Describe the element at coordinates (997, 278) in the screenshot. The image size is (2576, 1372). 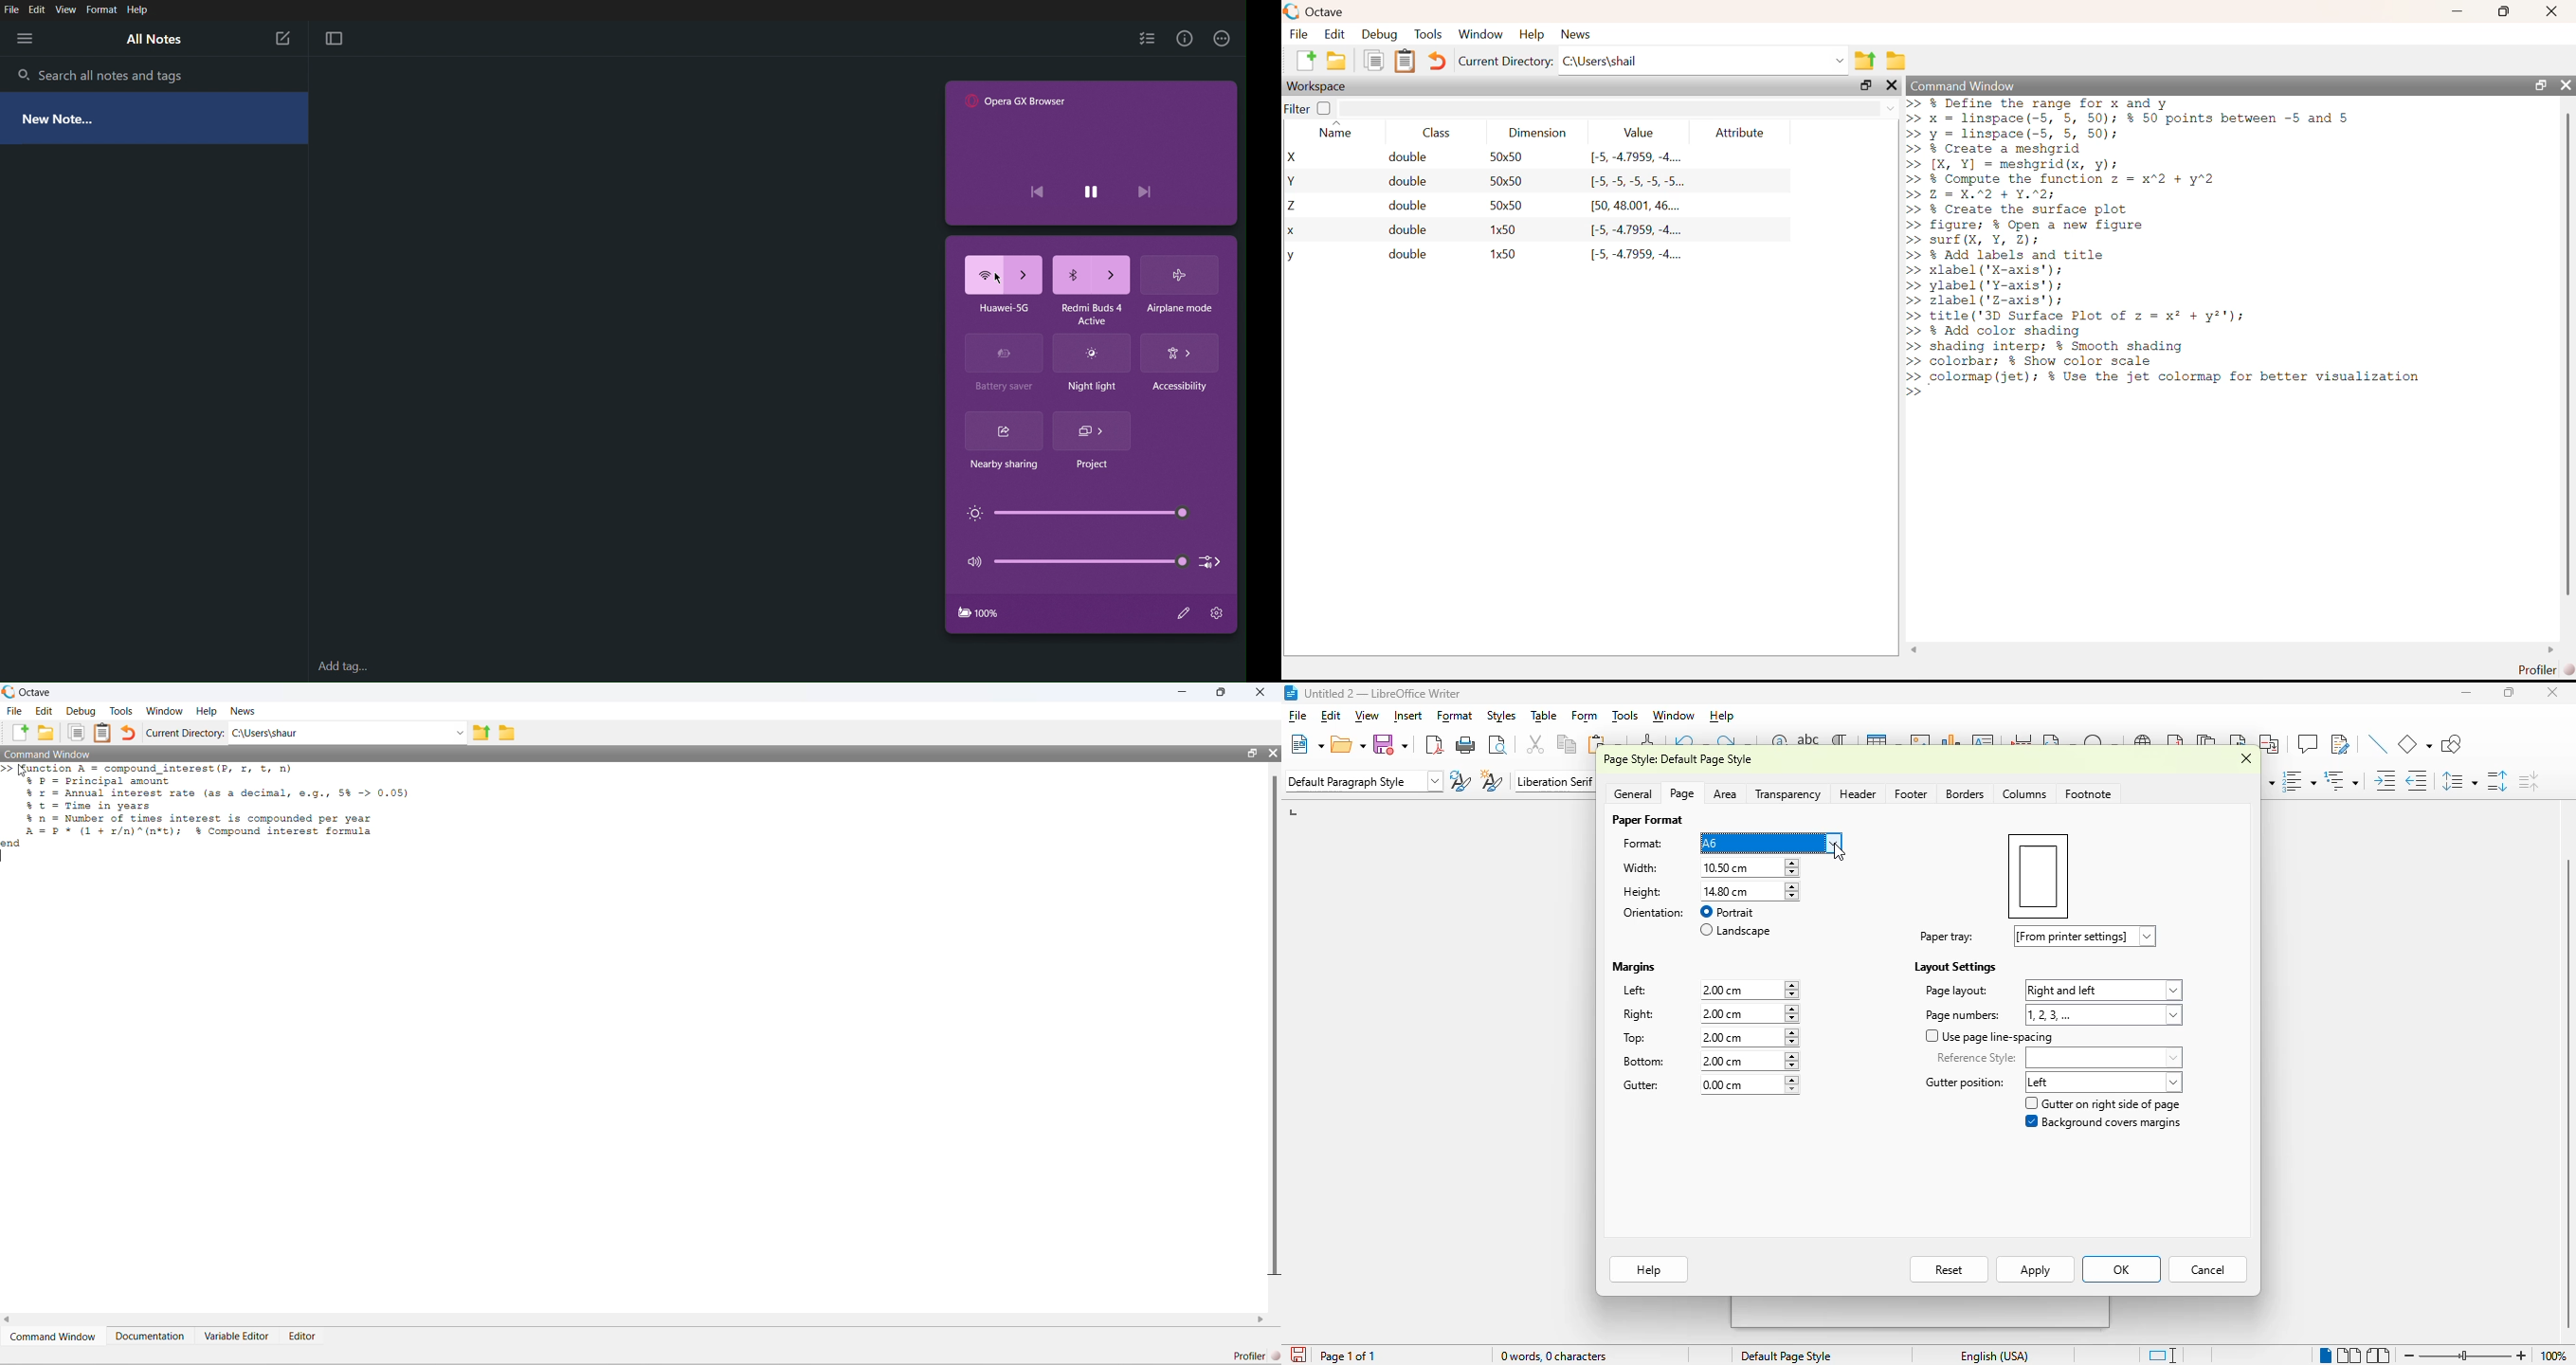
I see `Cursor` at that location.